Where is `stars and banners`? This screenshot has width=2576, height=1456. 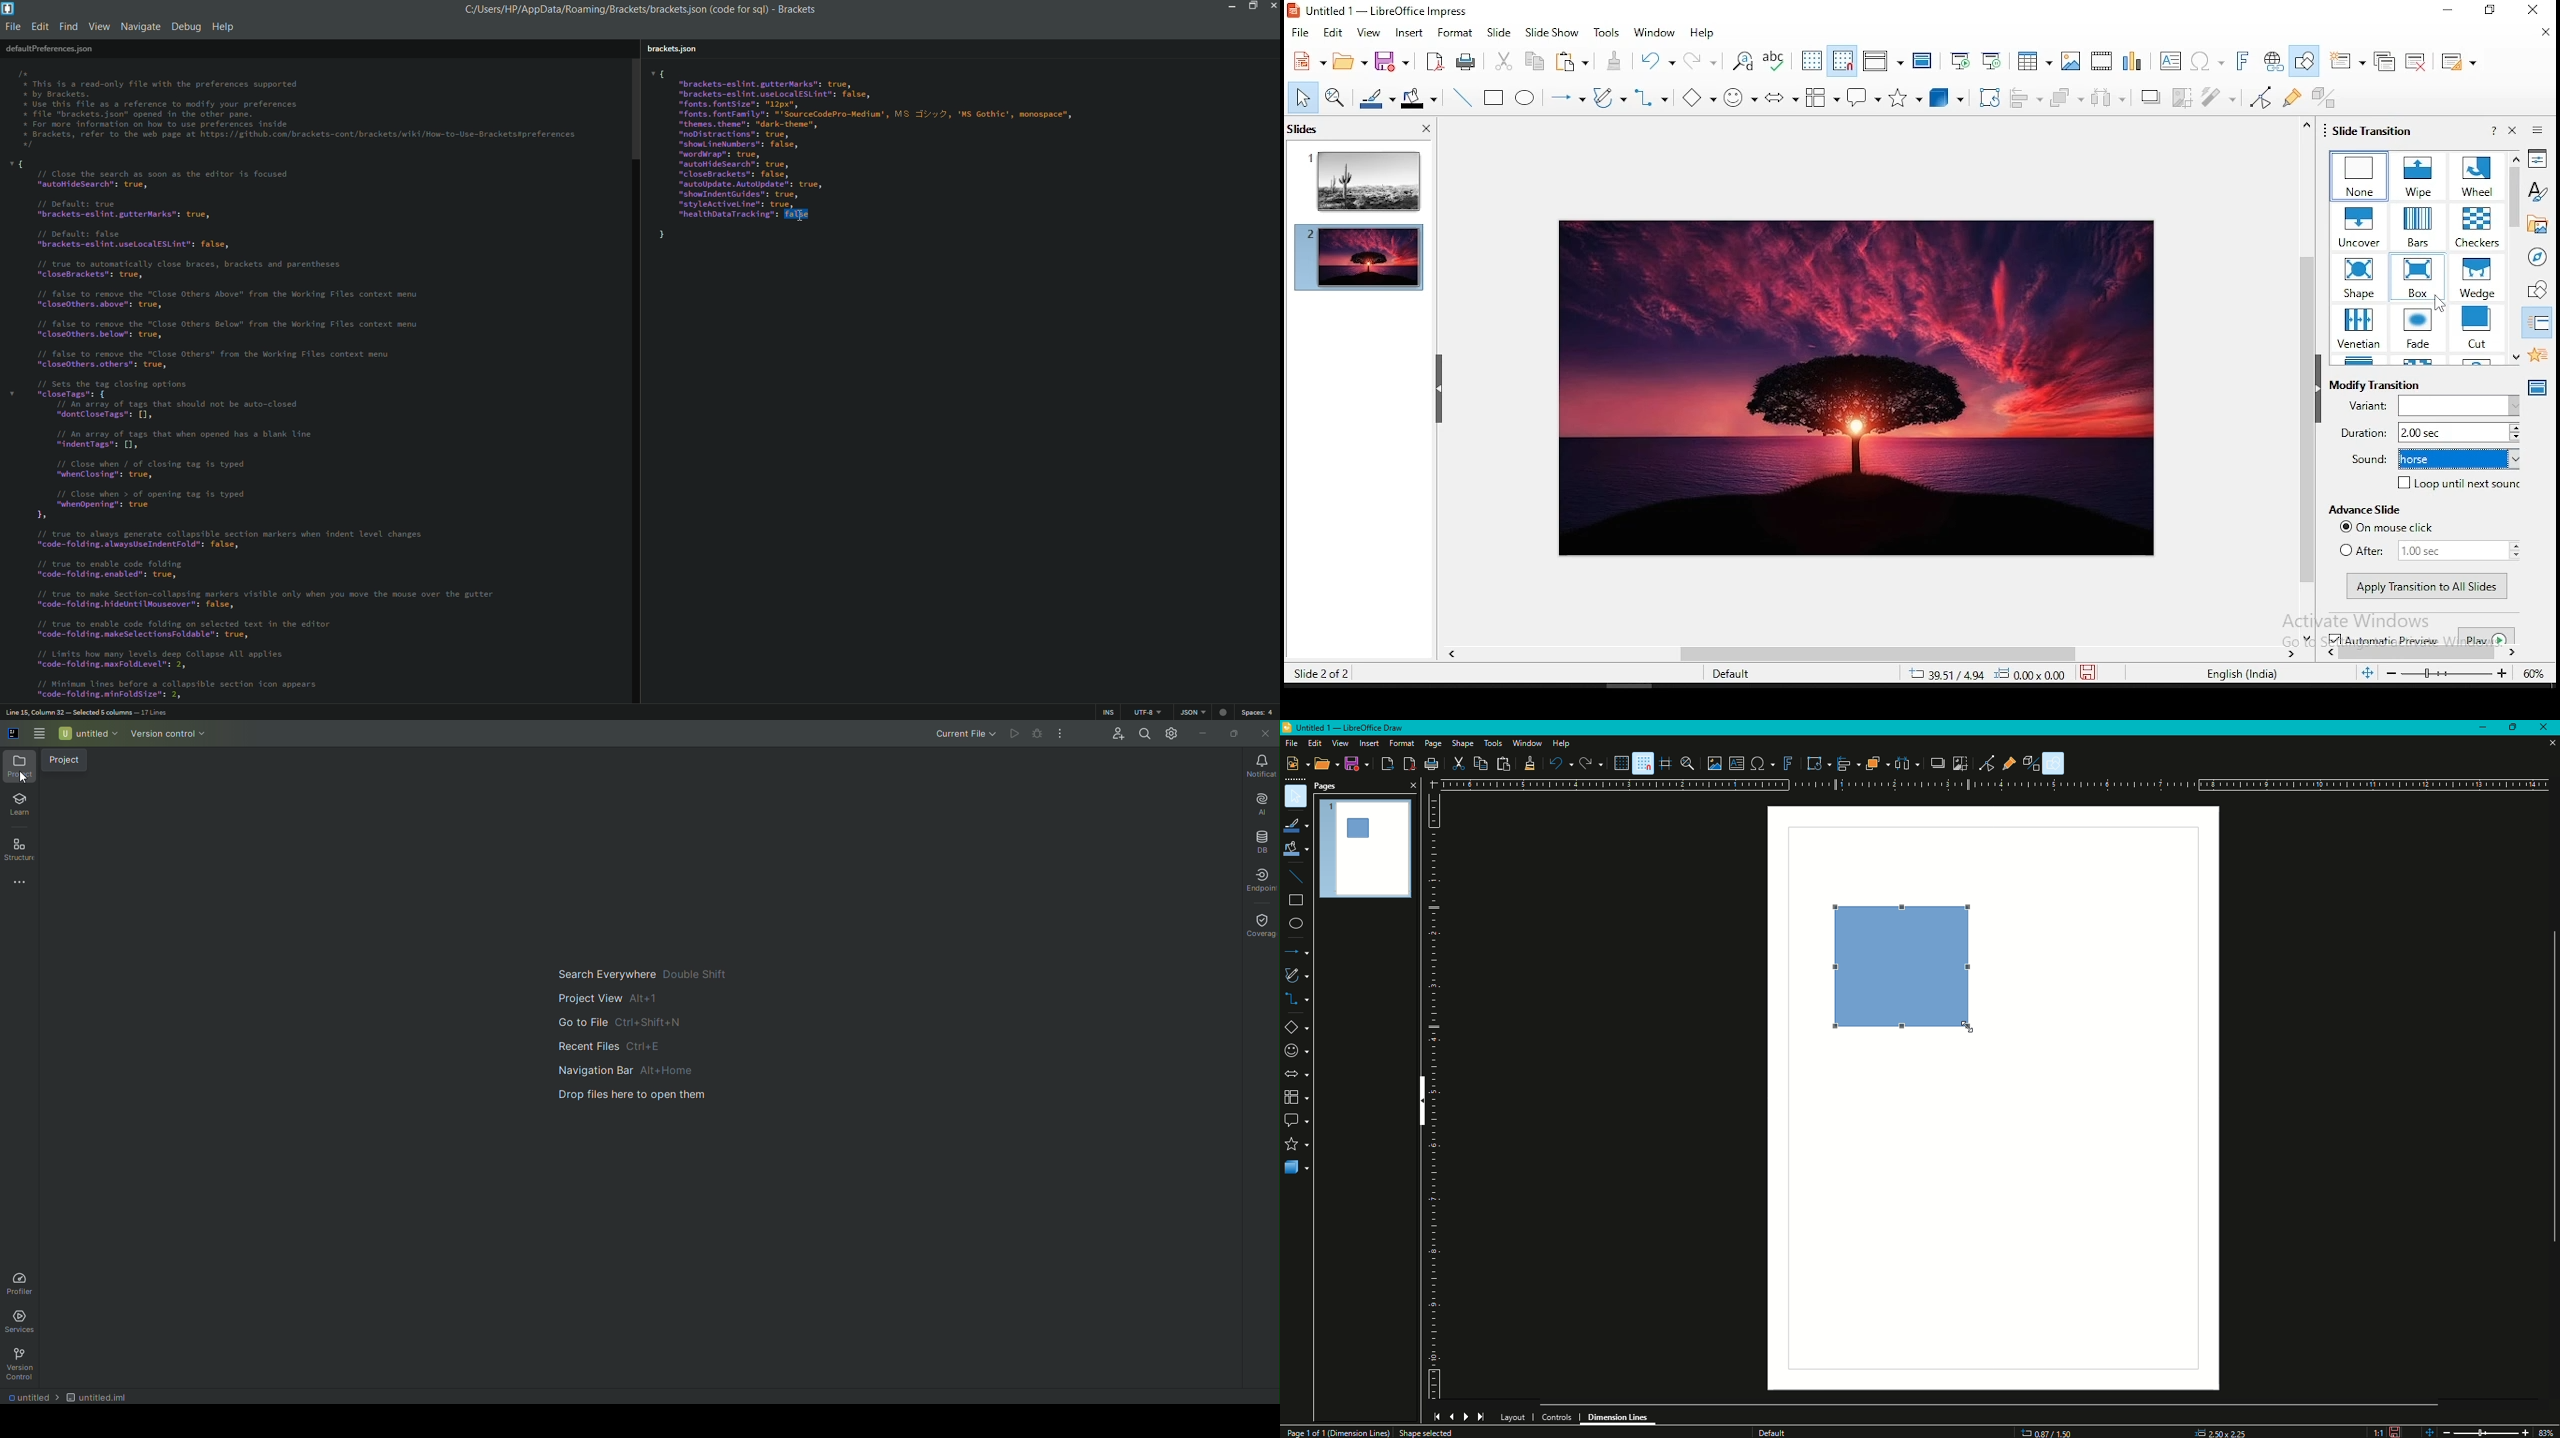 stars and banners is located at coordinates (1903, 98).